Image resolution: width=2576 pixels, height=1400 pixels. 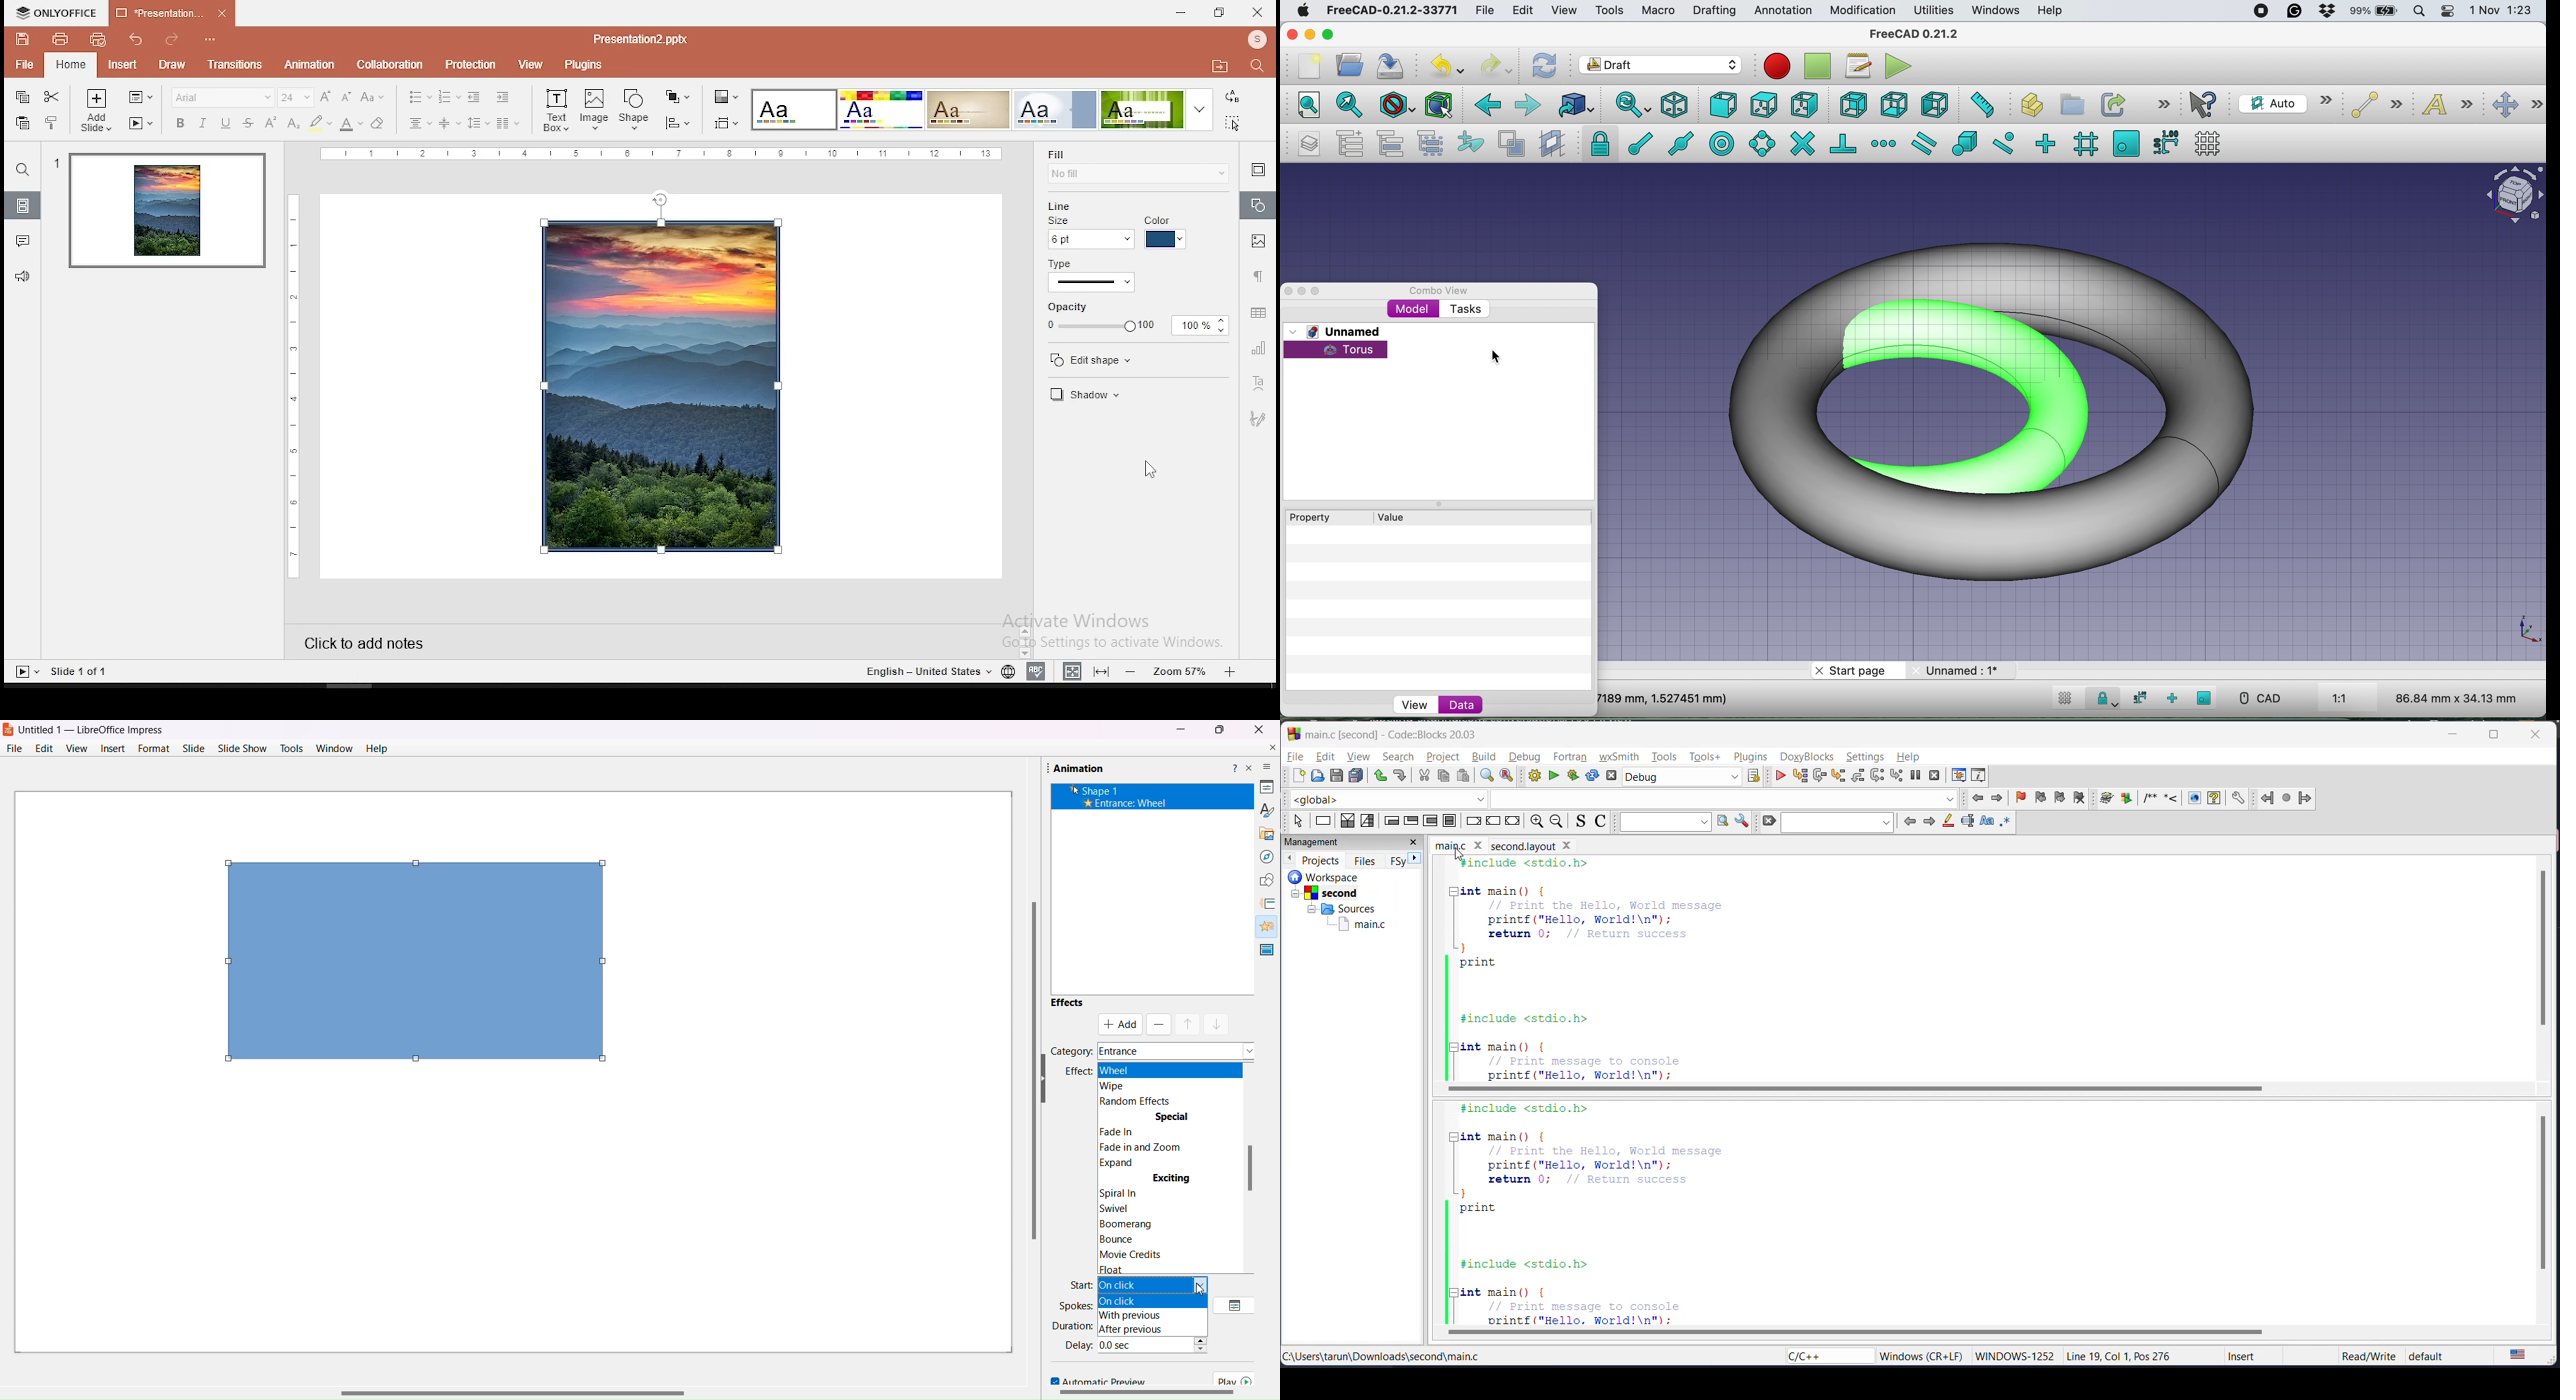 I want to click on configure quick action toolbar, so click(x=208, y=41).